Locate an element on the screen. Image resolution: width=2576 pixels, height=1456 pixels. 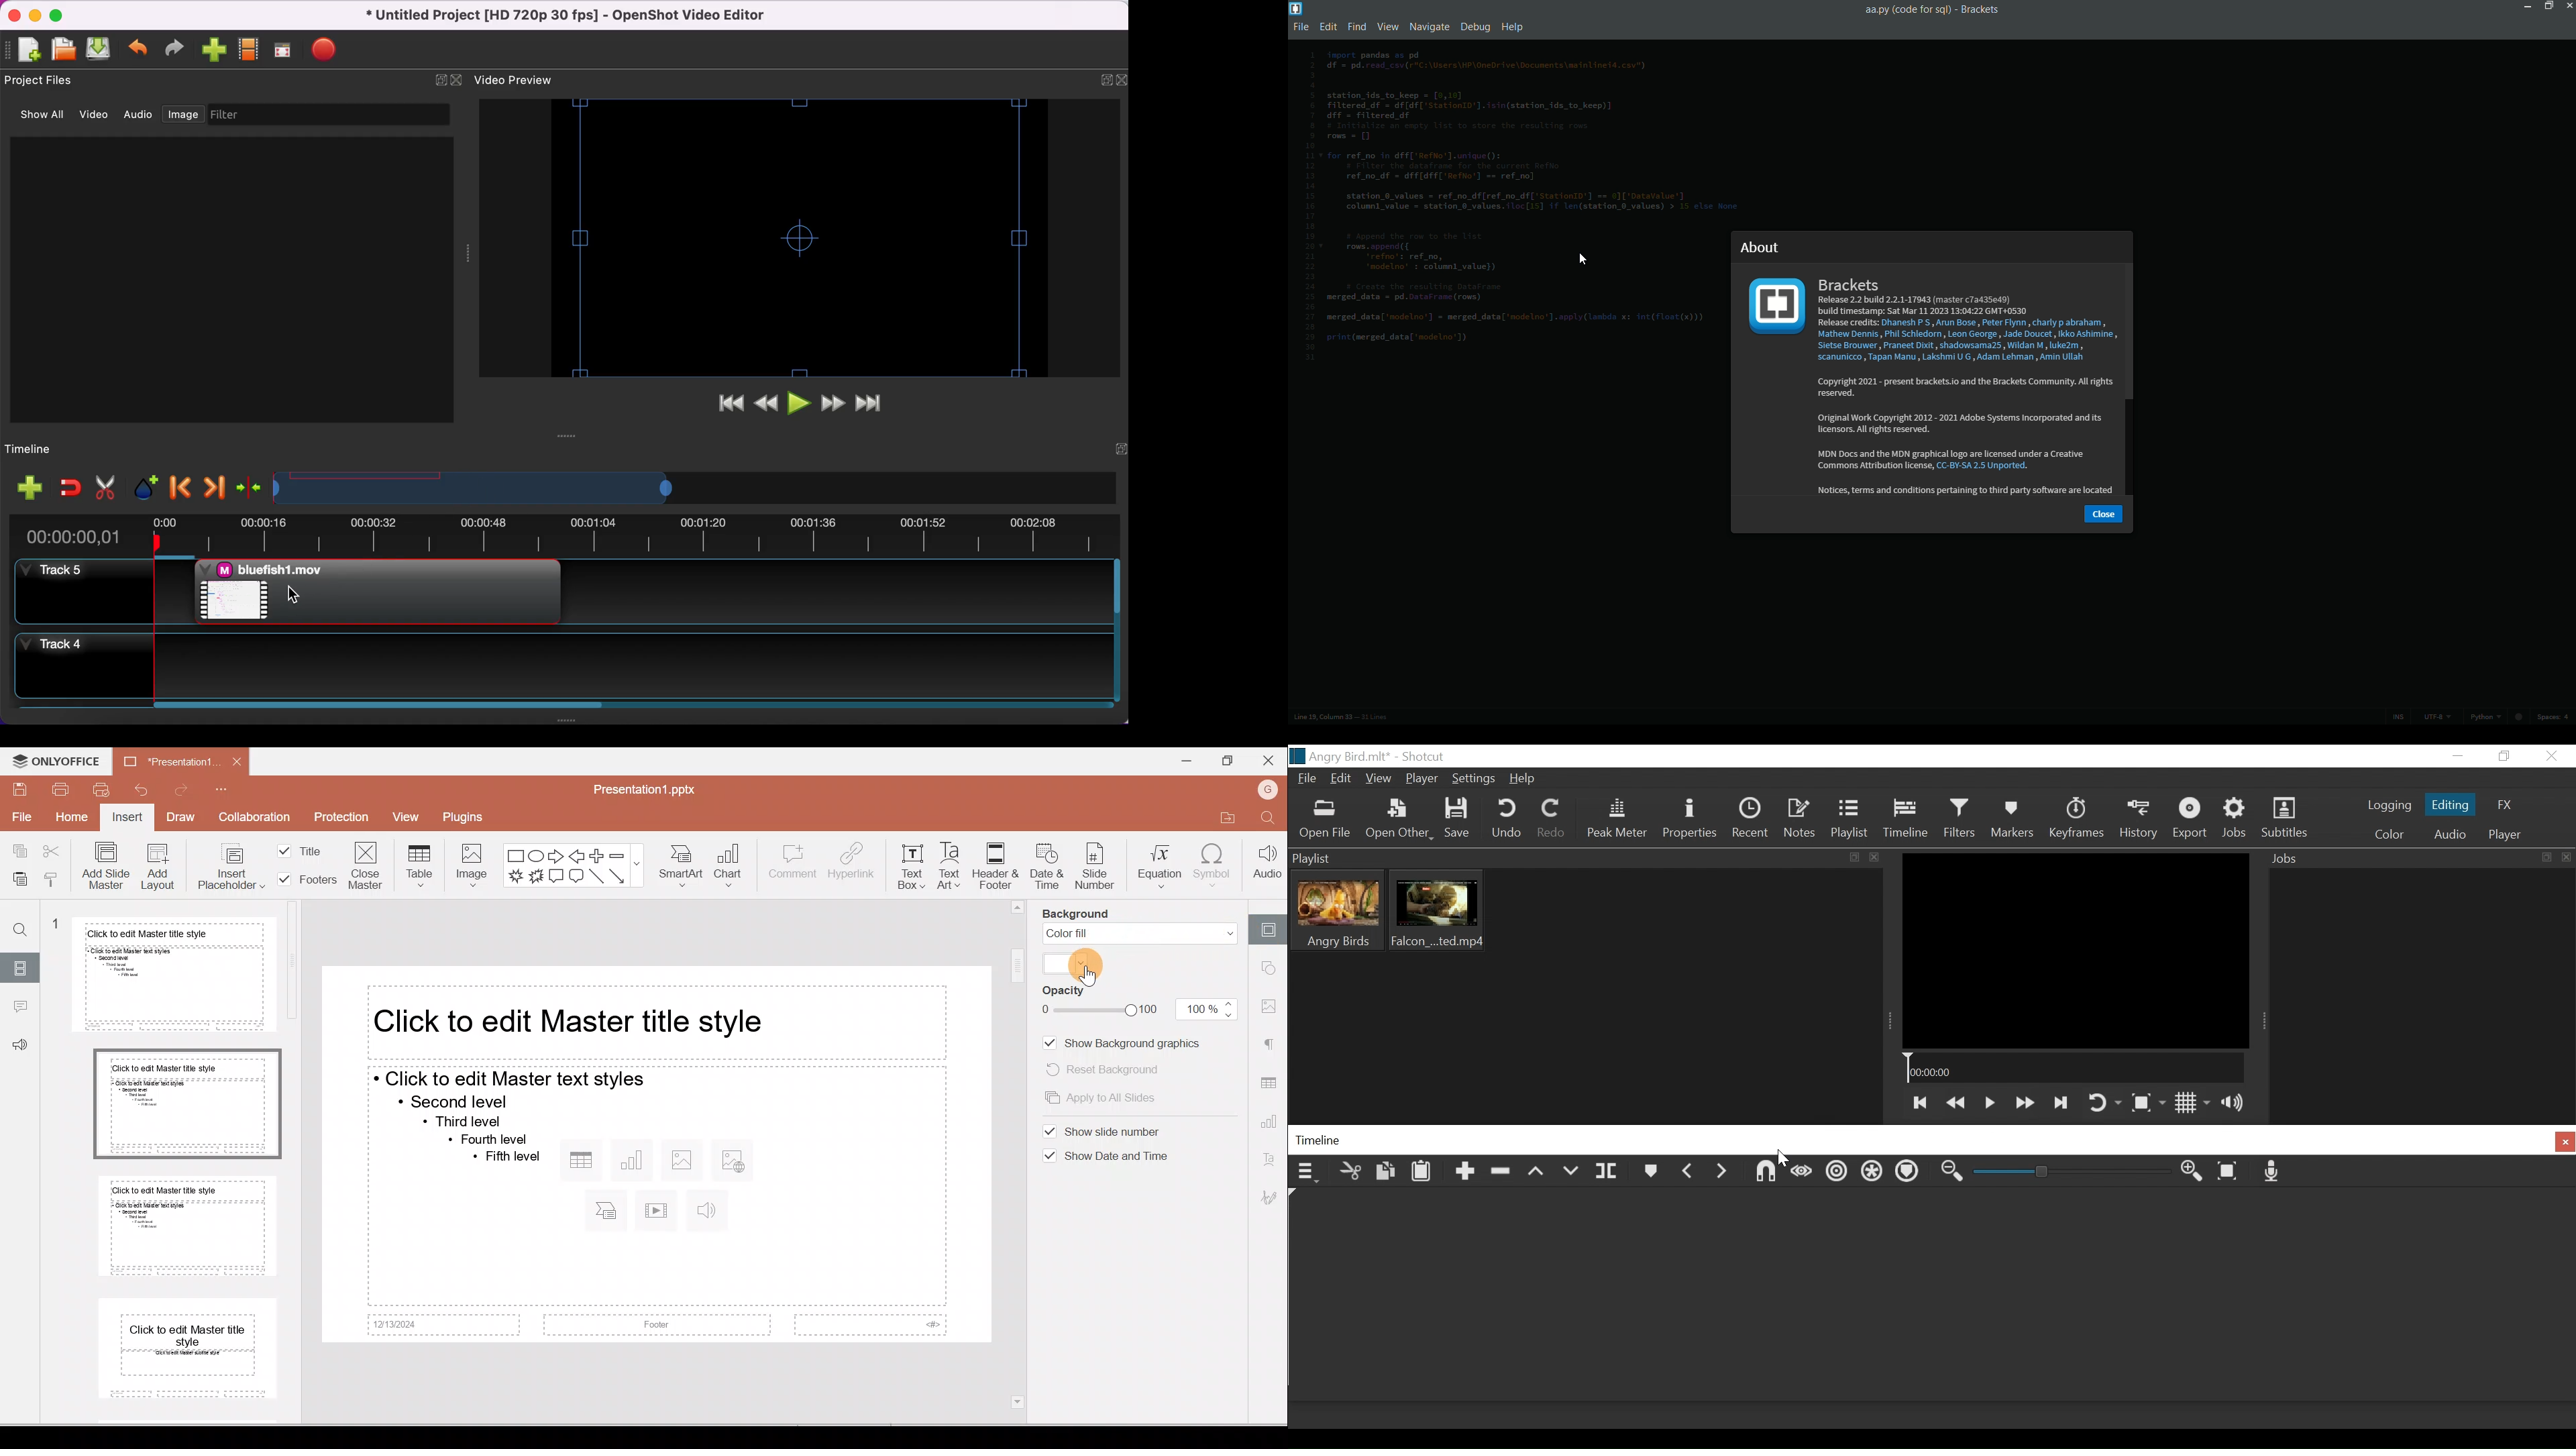
Explosion 2 is located at coordinates (537, 877).